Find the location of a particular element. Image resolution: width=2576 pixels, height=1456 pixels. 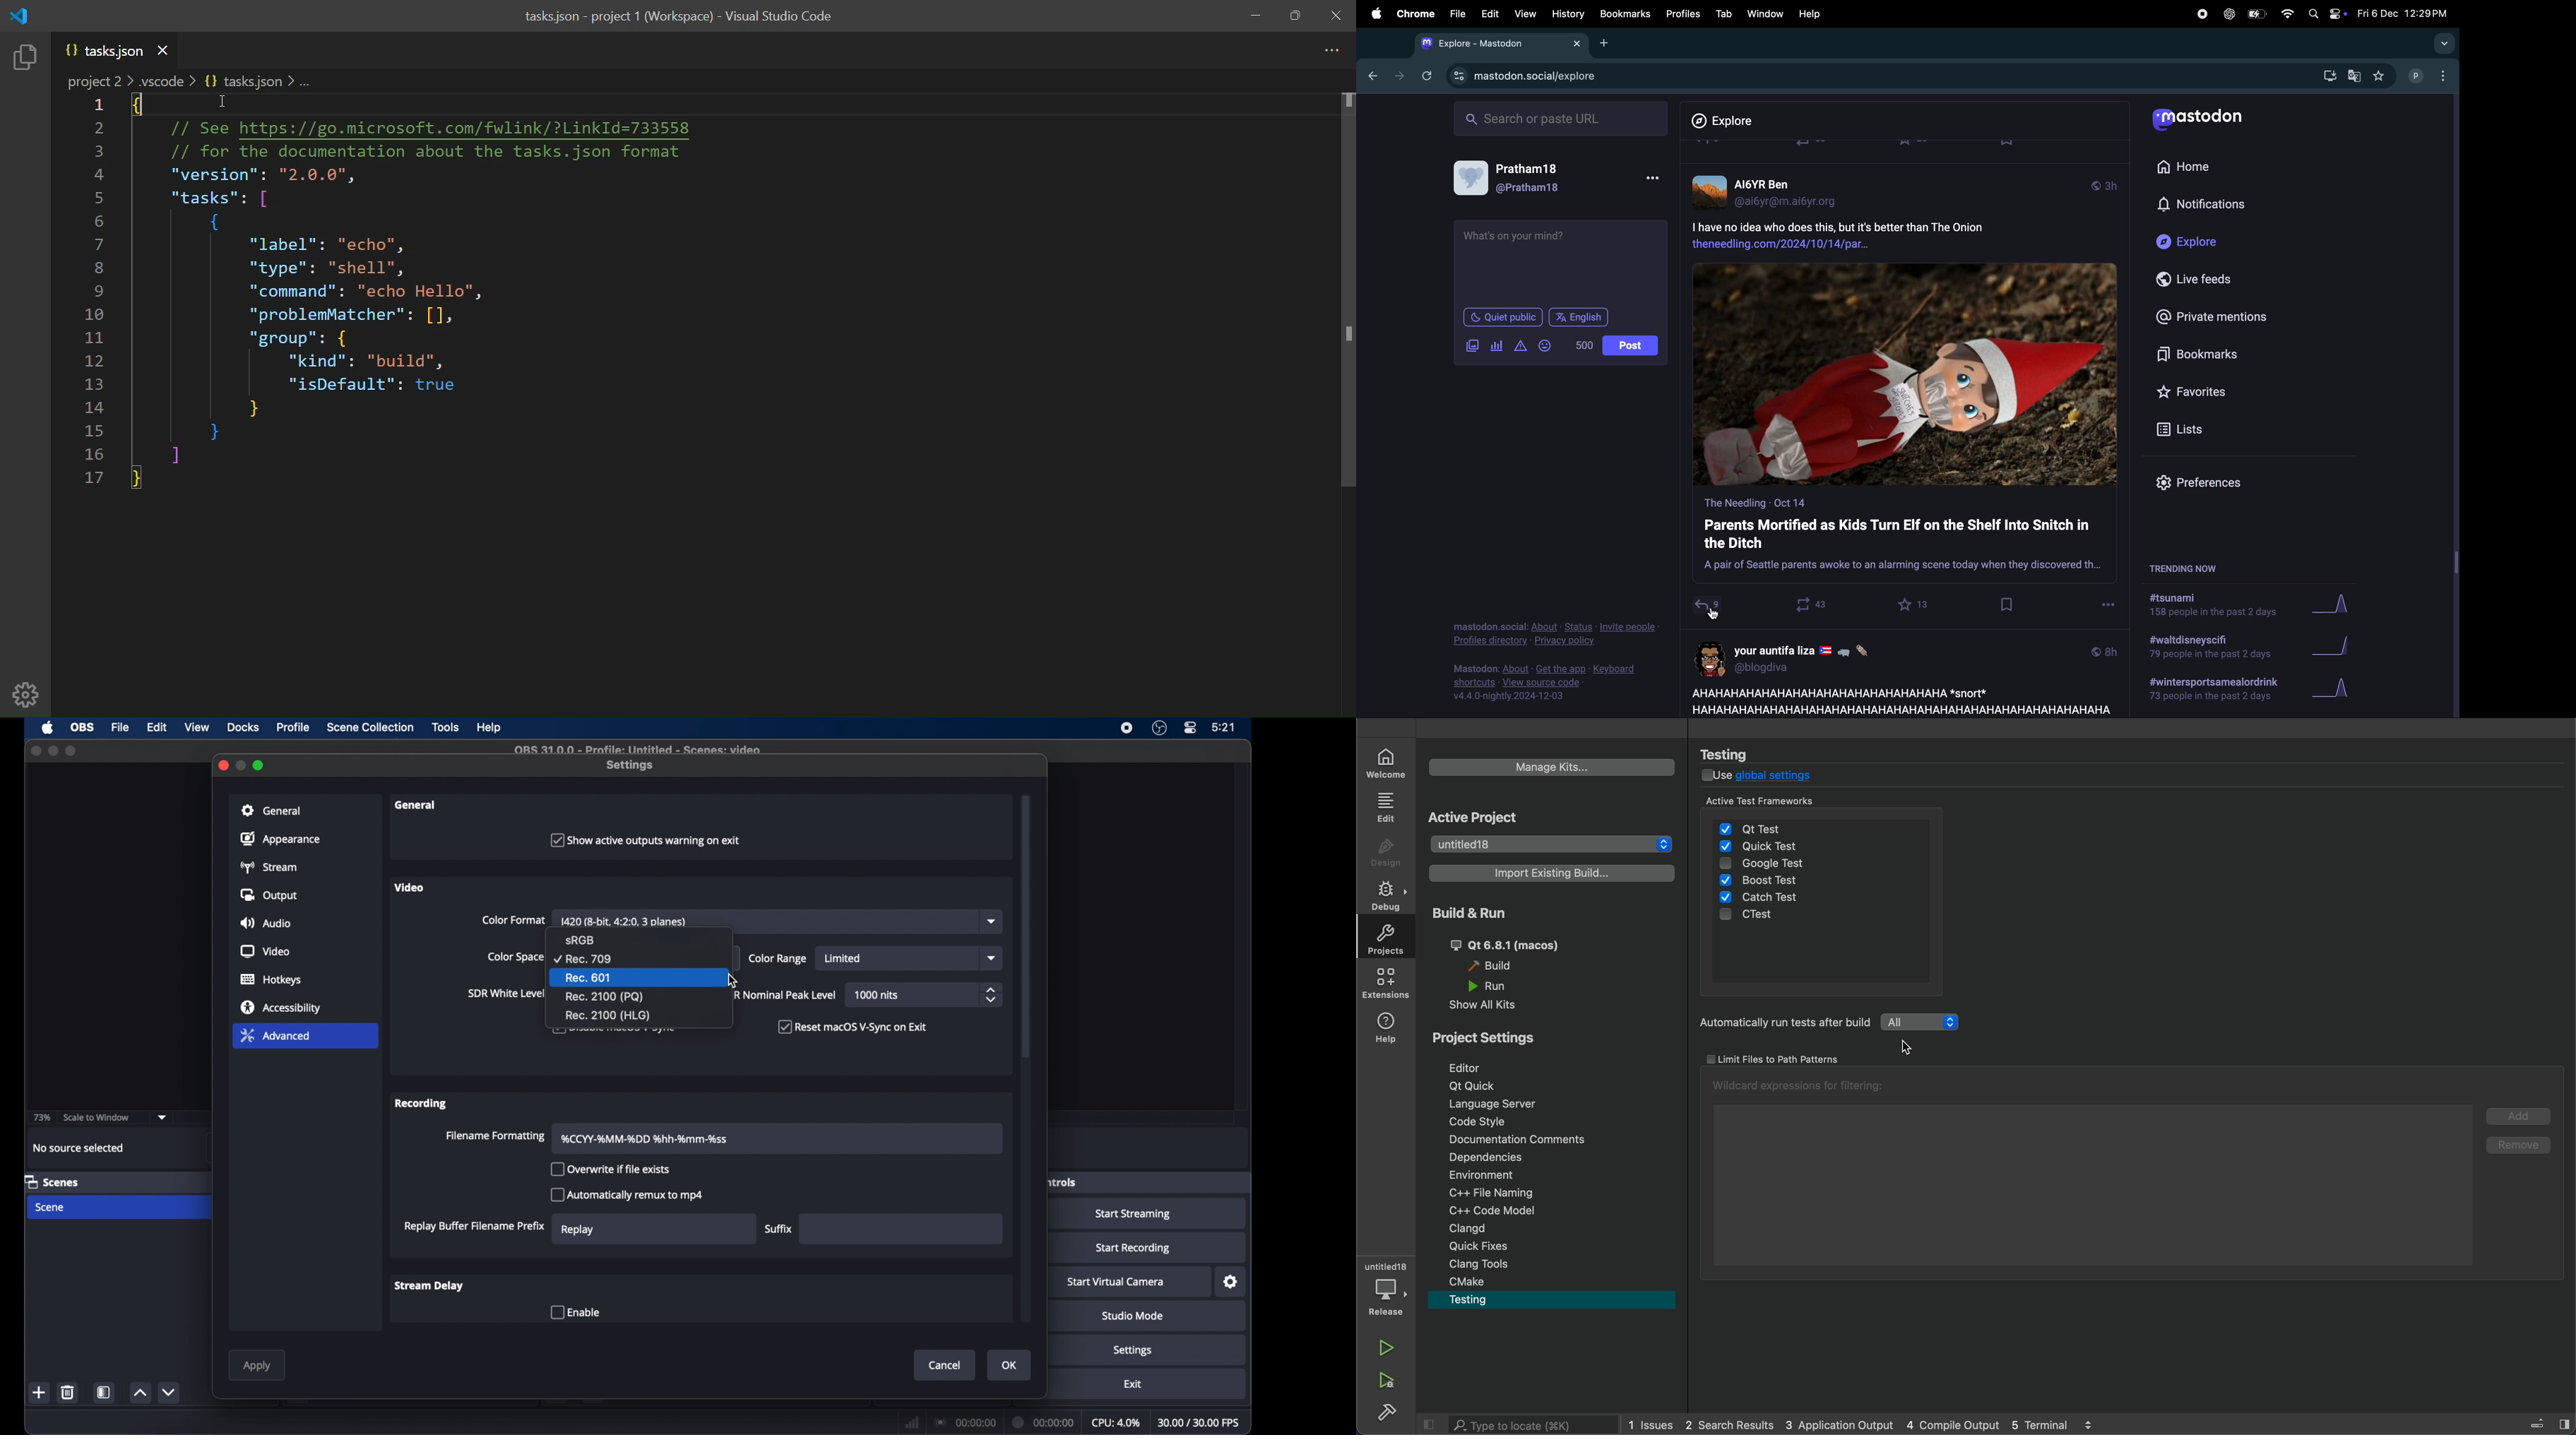

rec. 2100(PQ) is located at coordinates (603, 997).